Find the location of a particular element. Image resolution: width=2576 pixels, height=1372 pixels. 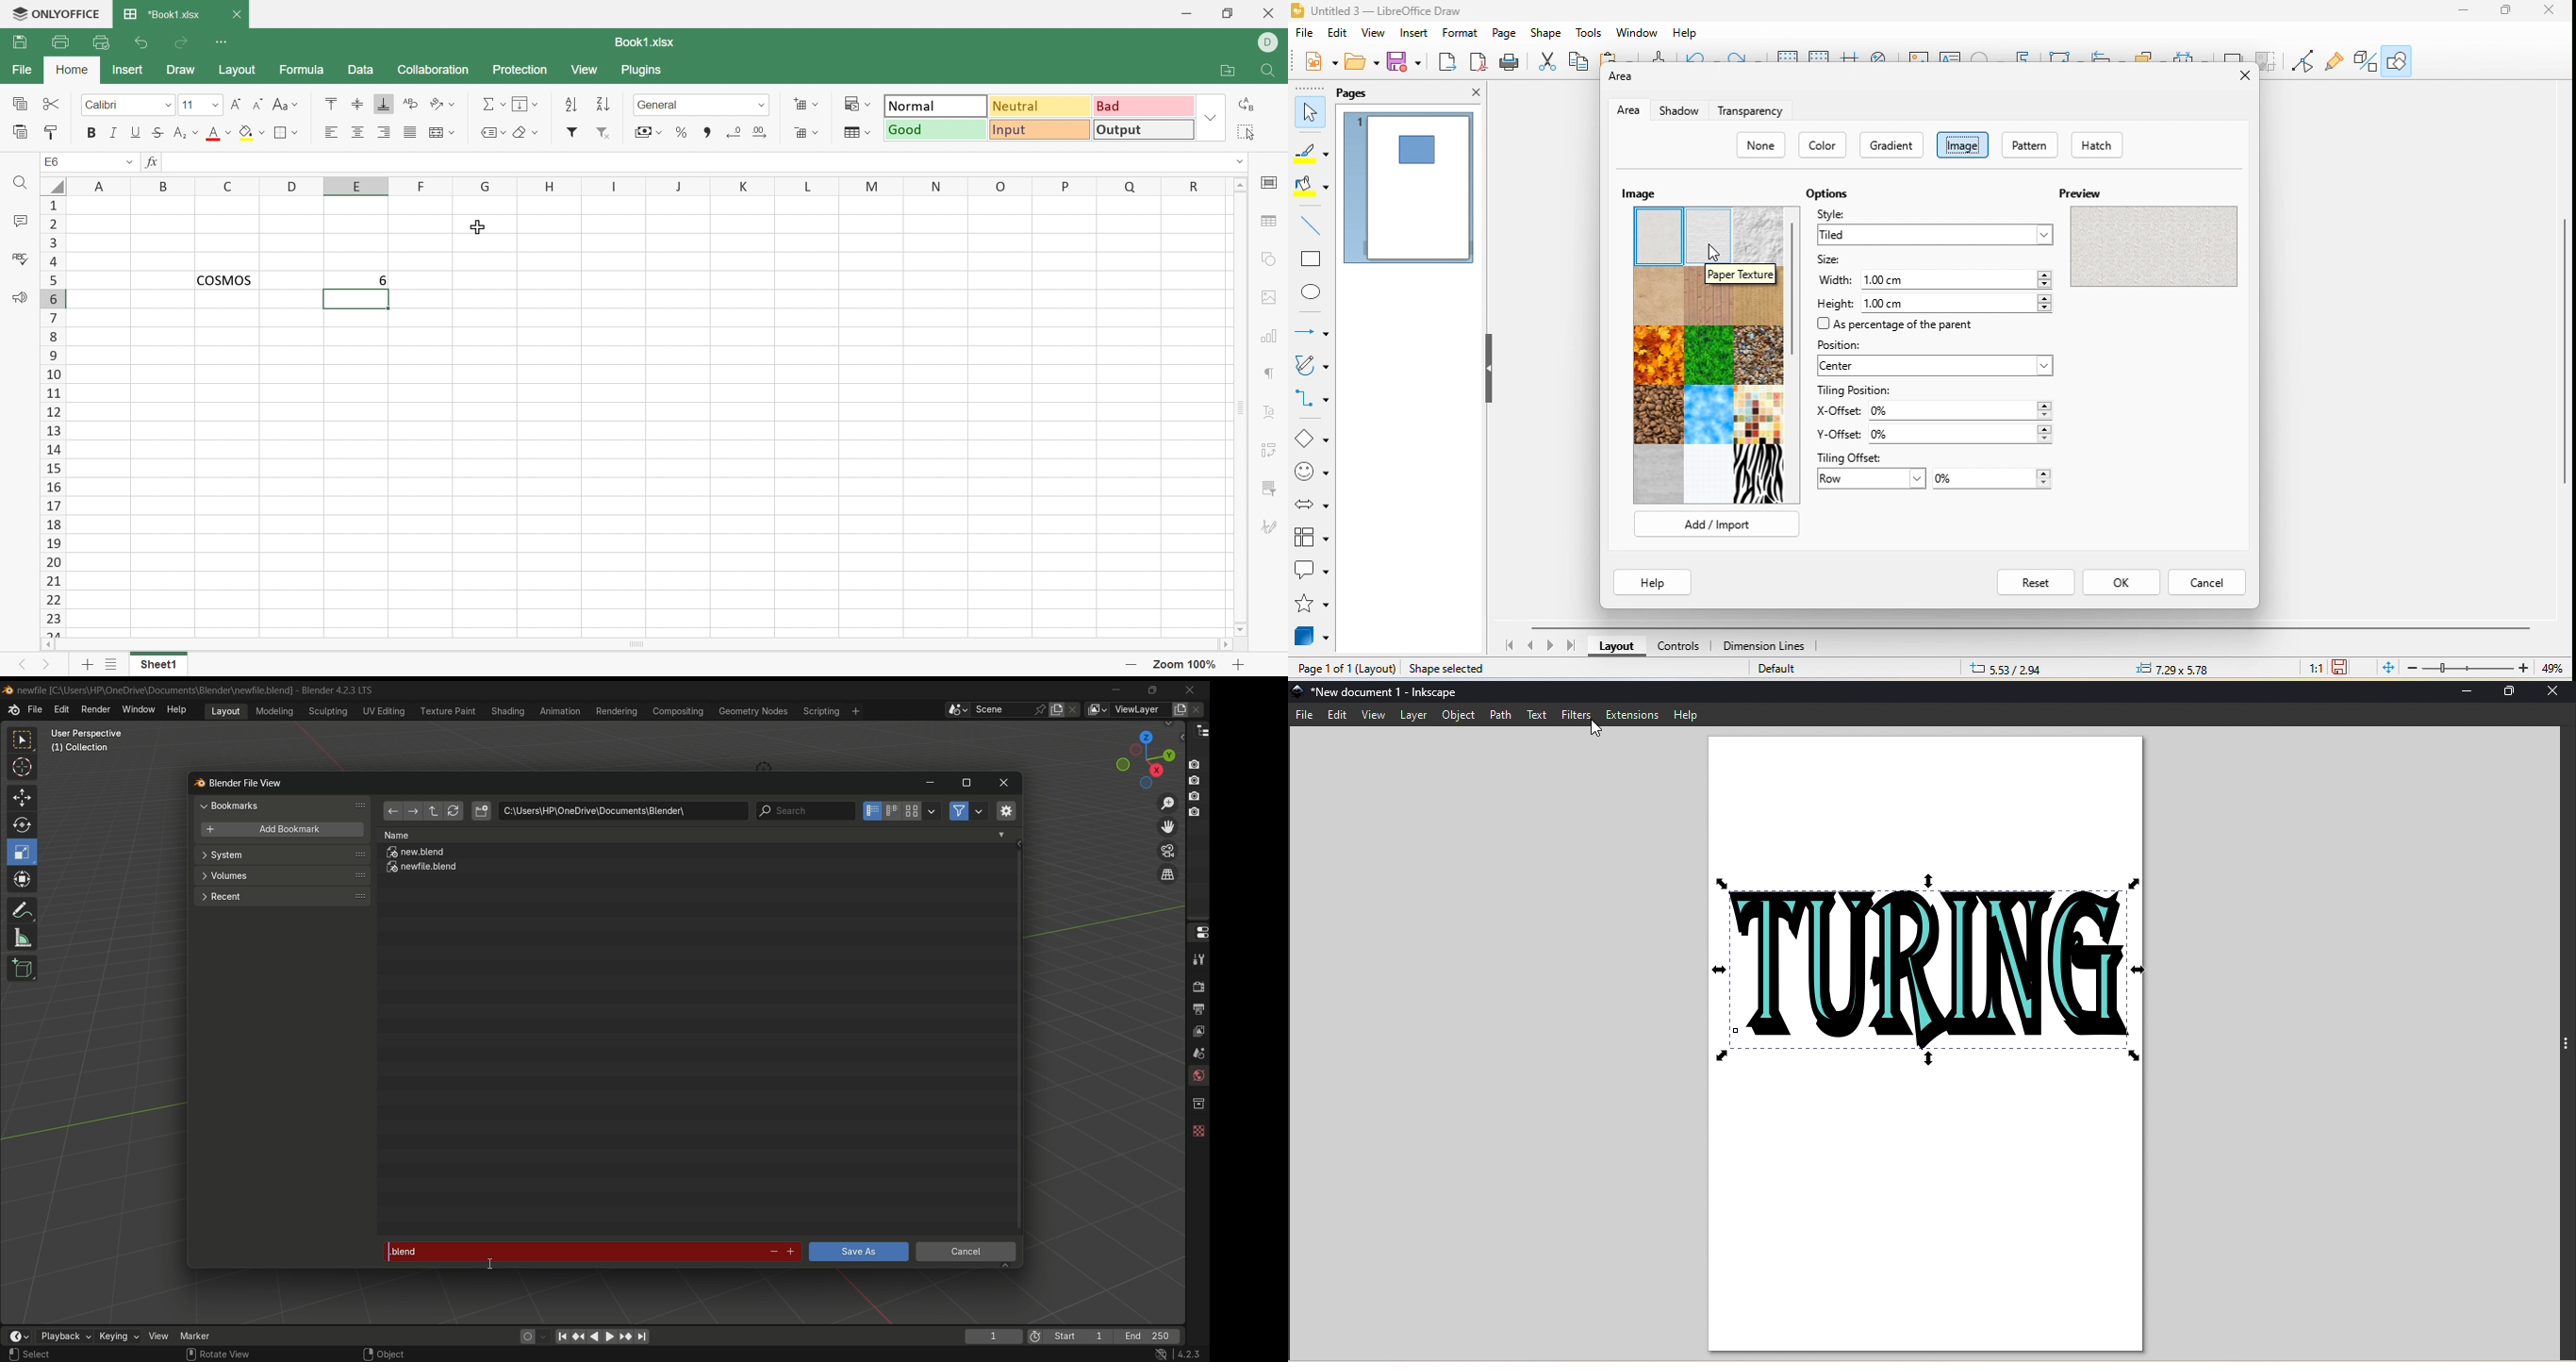

0% is located at coordinates (1959, 435).